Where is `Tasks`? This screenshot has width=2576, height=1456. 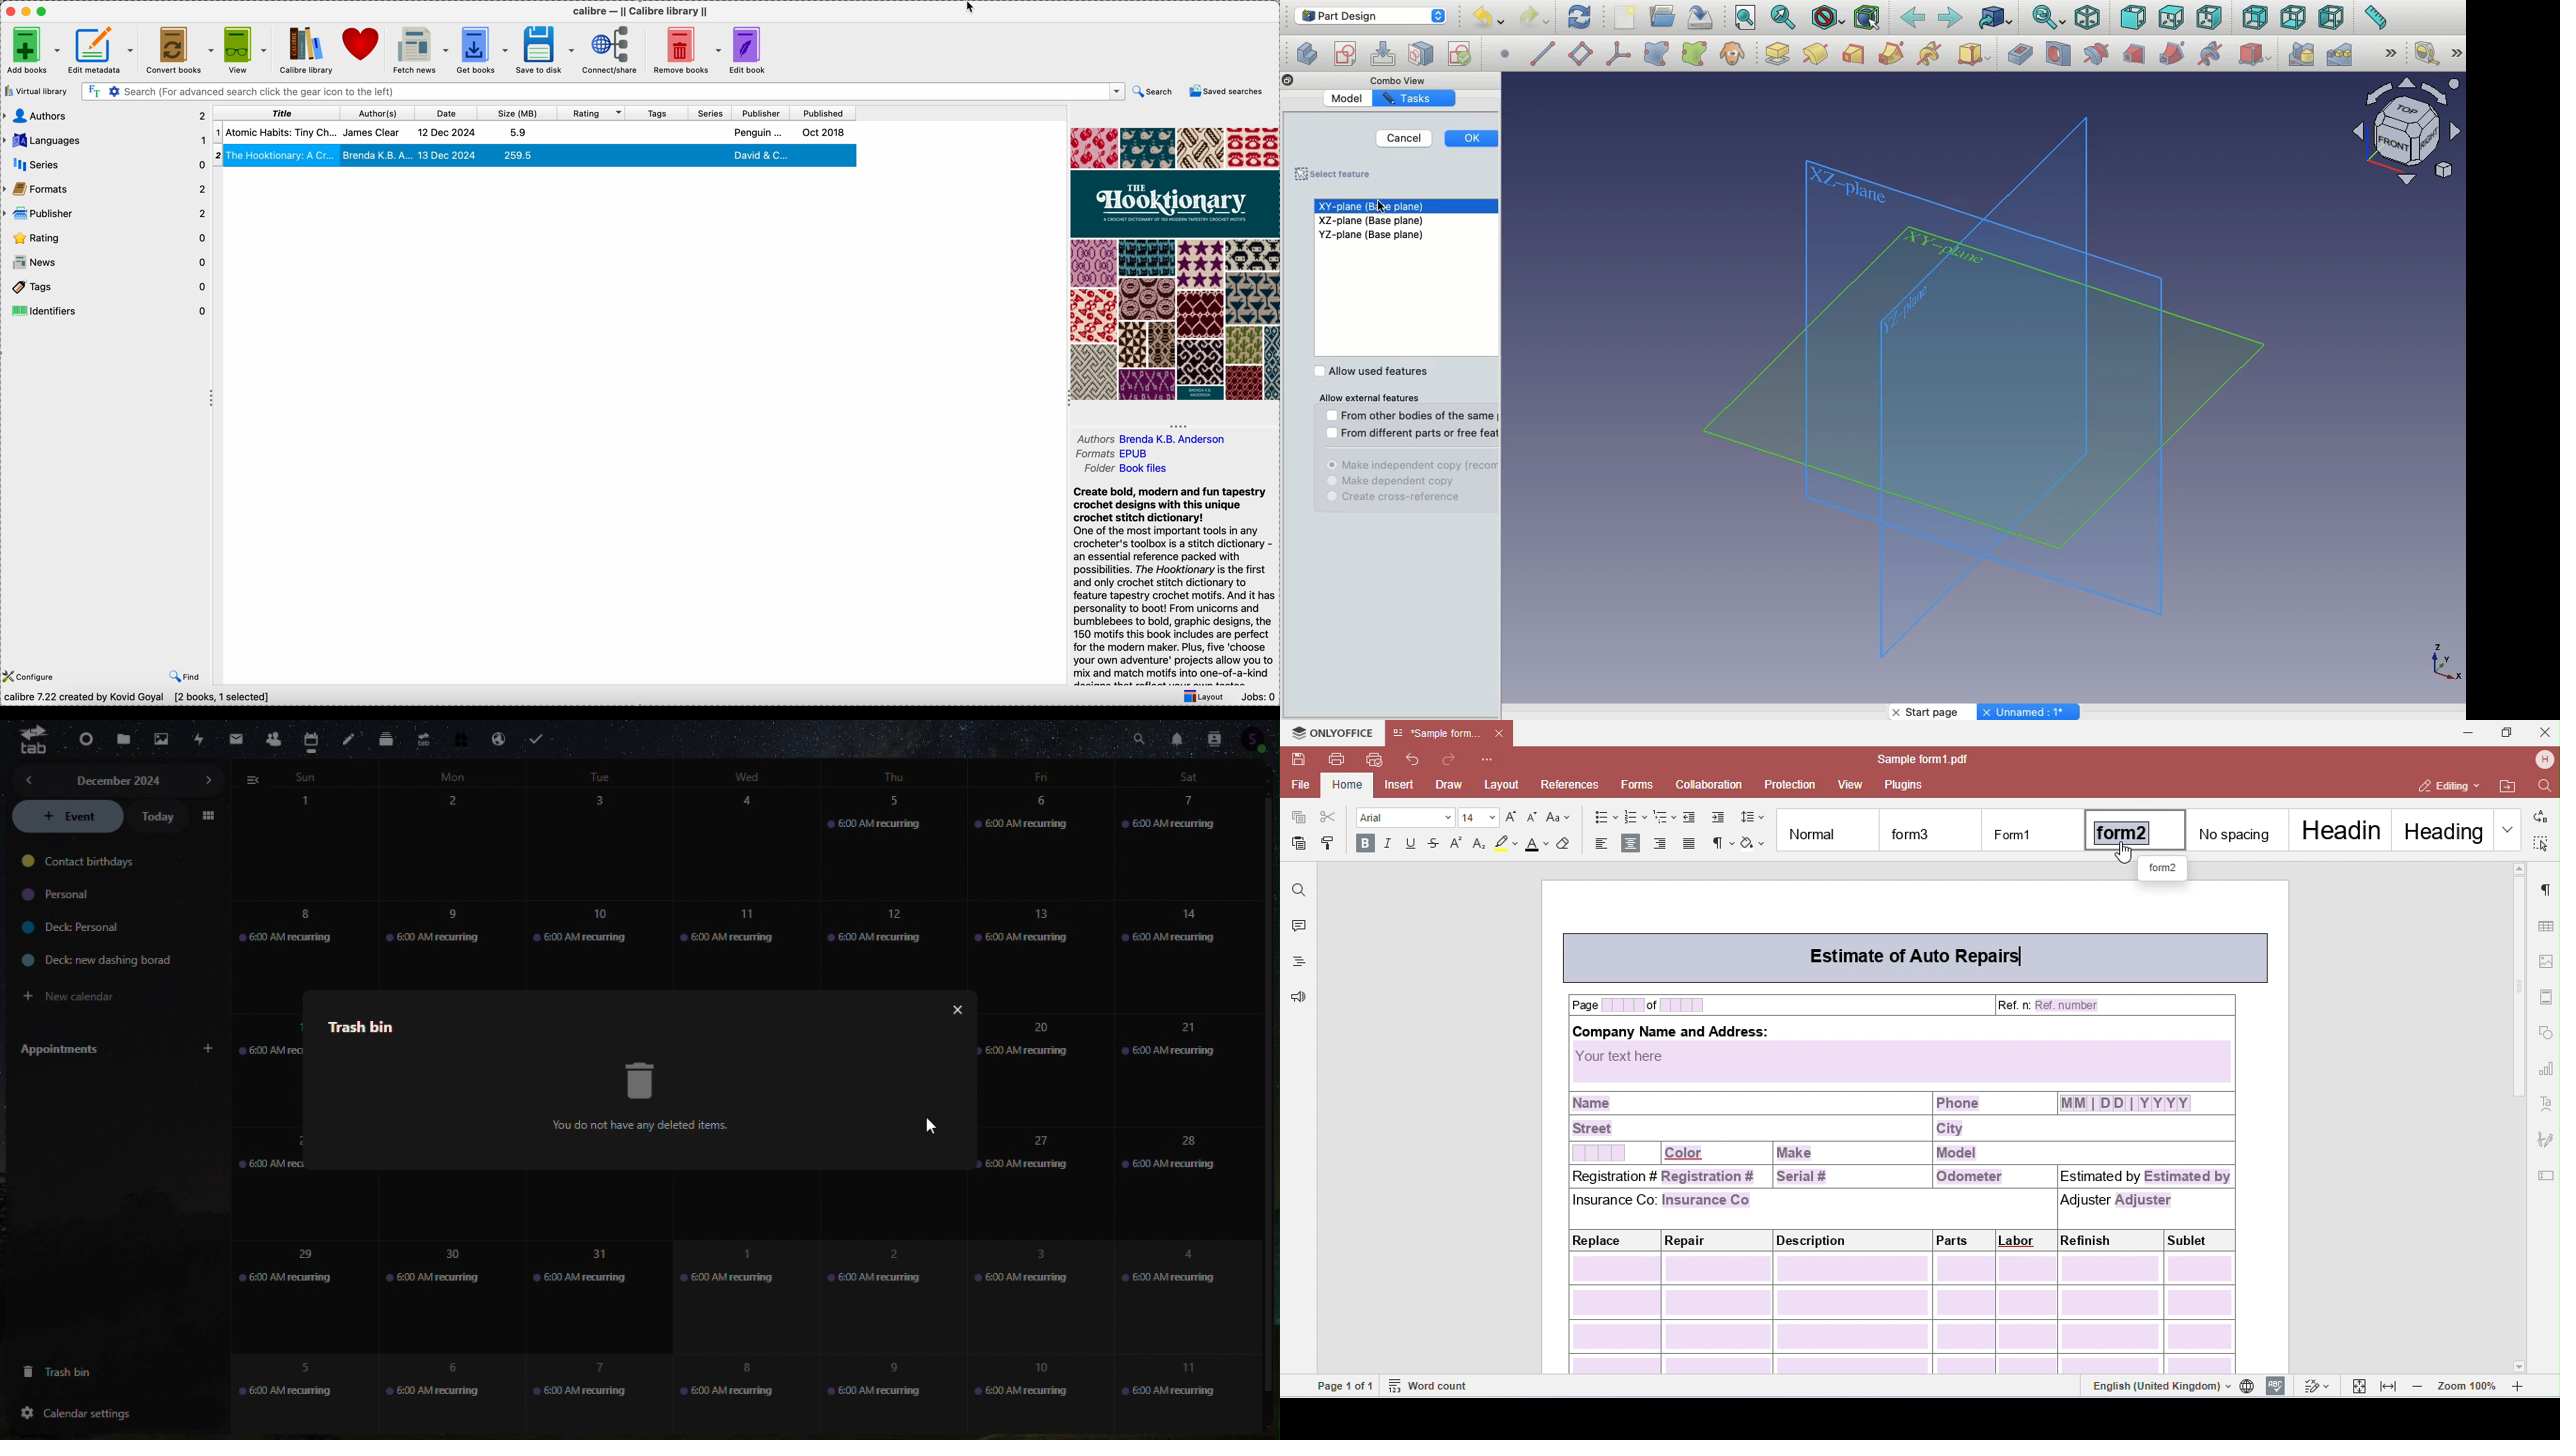
Tasks is located at coordinates (1410, 100).